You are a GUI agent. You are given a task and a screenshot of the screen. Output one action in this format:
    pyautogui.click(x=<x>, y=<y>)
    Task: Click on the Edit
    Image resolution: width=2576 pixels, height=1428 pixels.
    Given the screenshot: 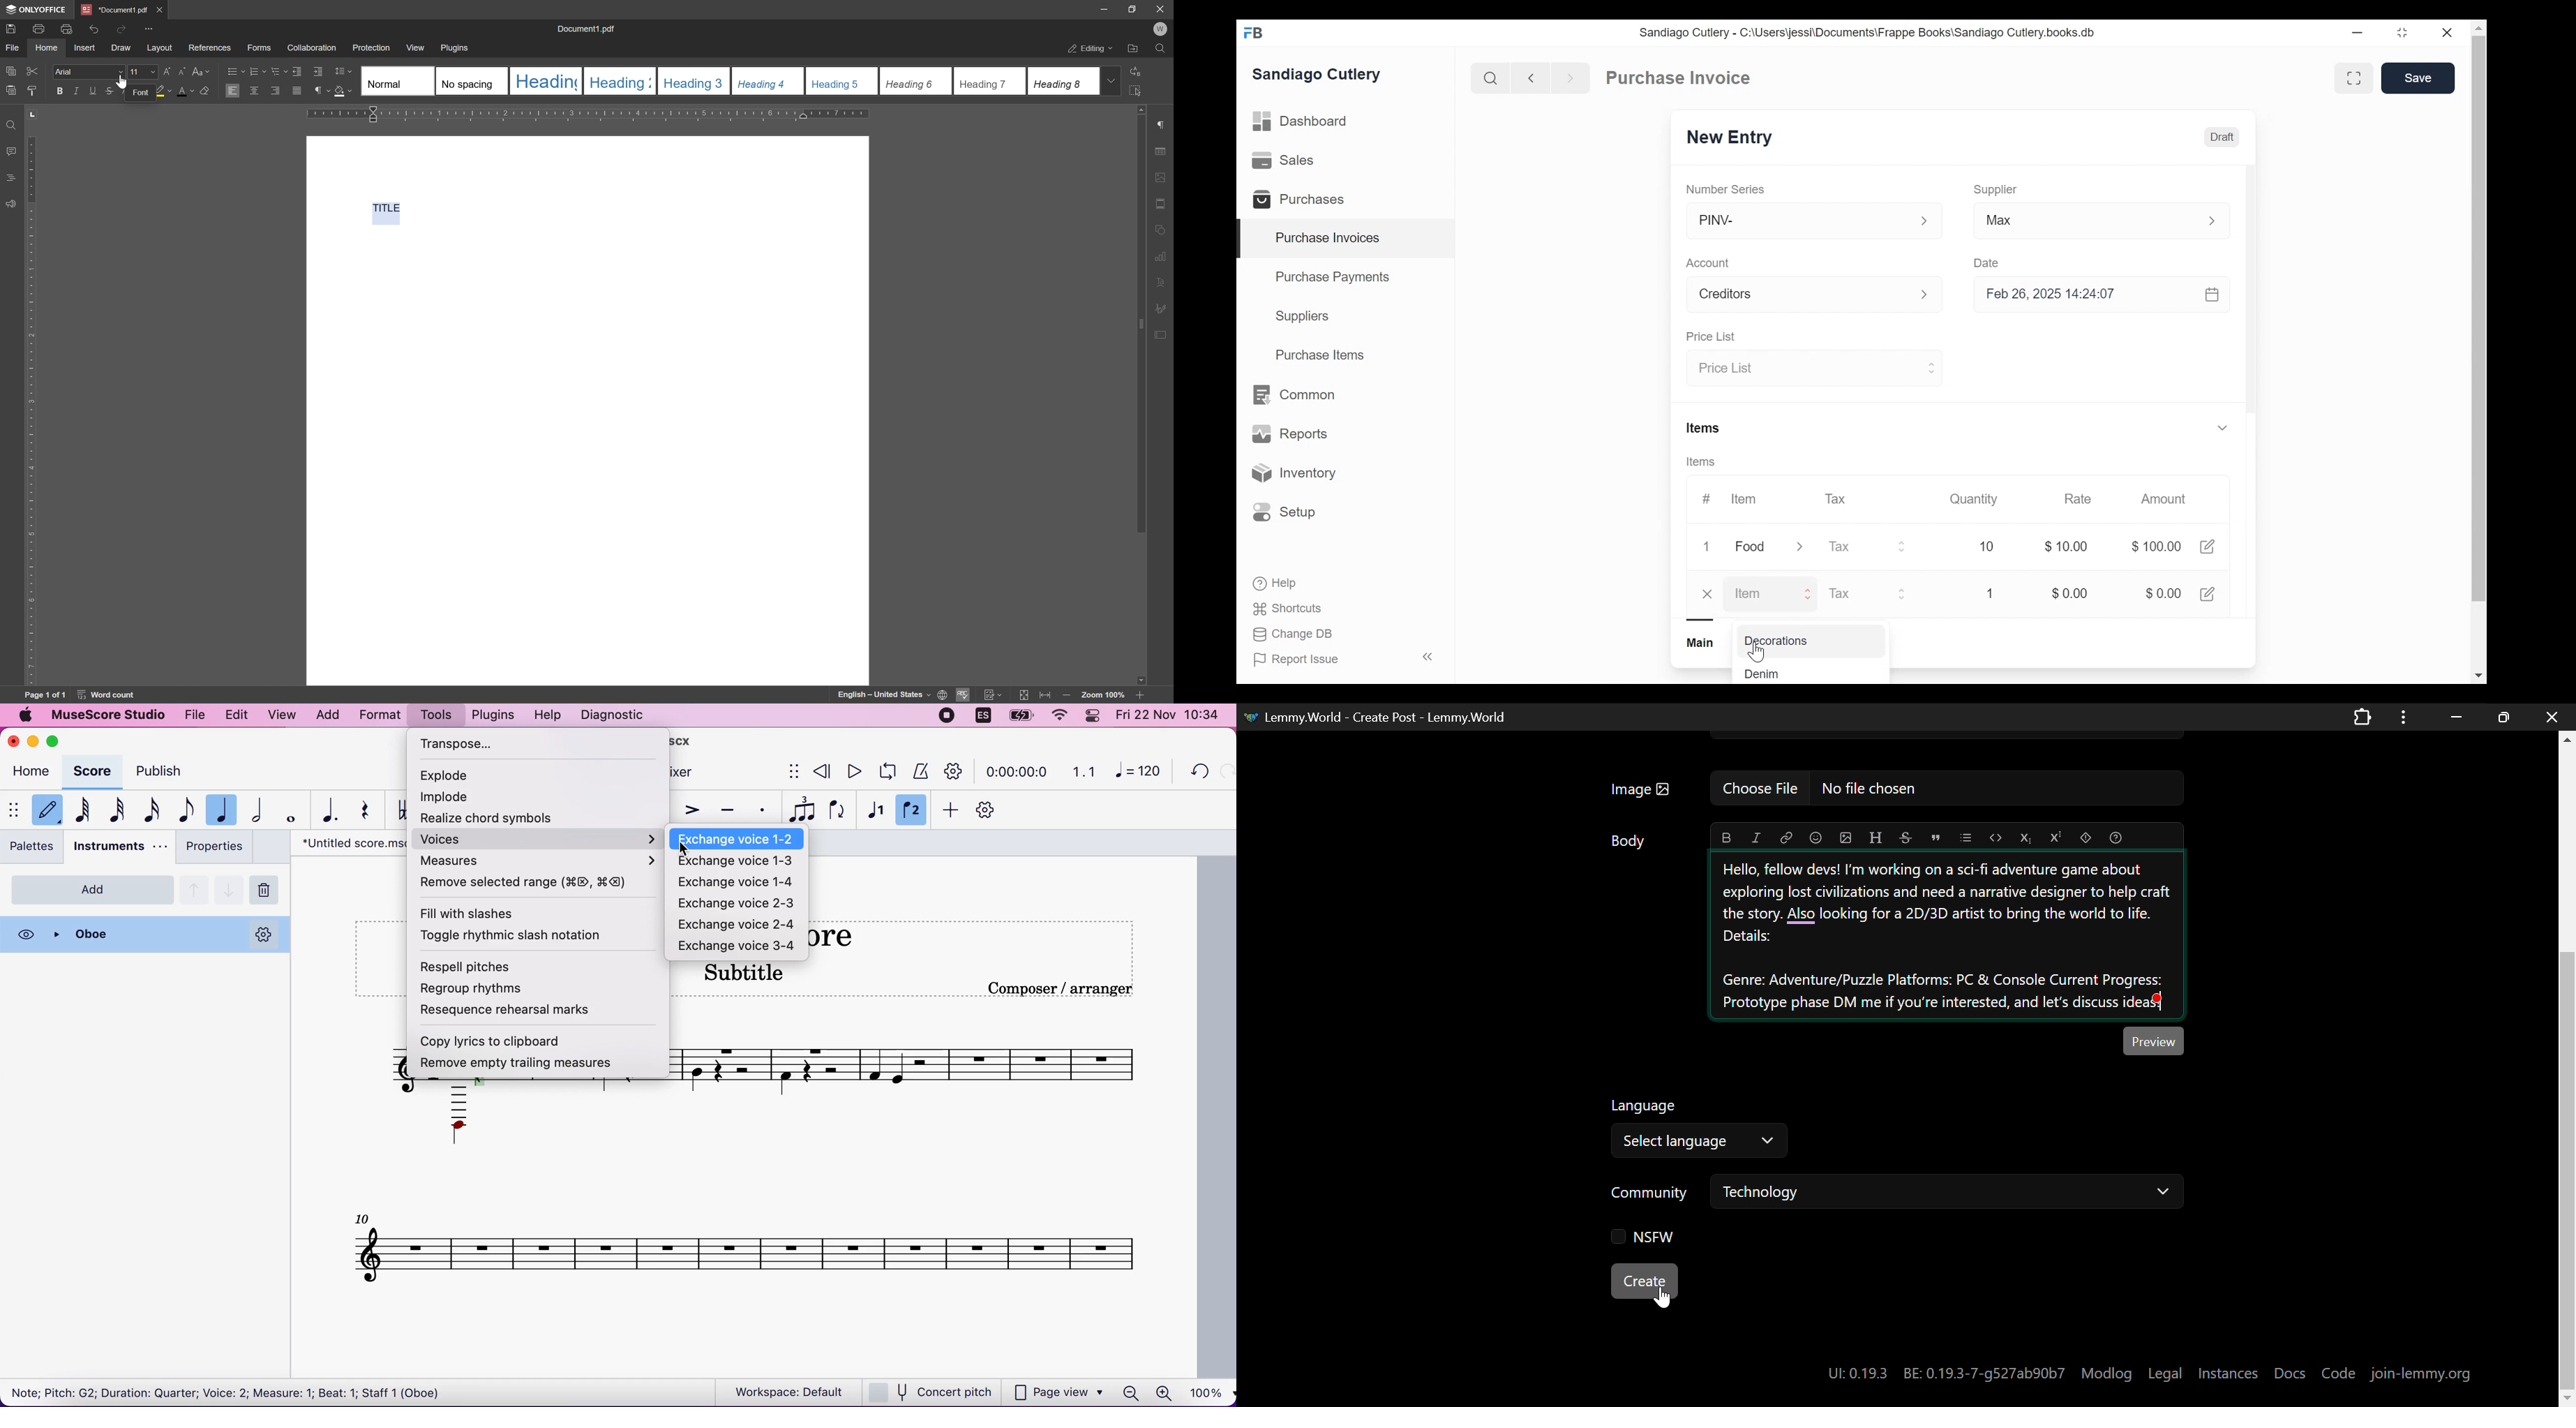 What is the action you would take?
    pyautogui.click(x=2209, y=593)
    